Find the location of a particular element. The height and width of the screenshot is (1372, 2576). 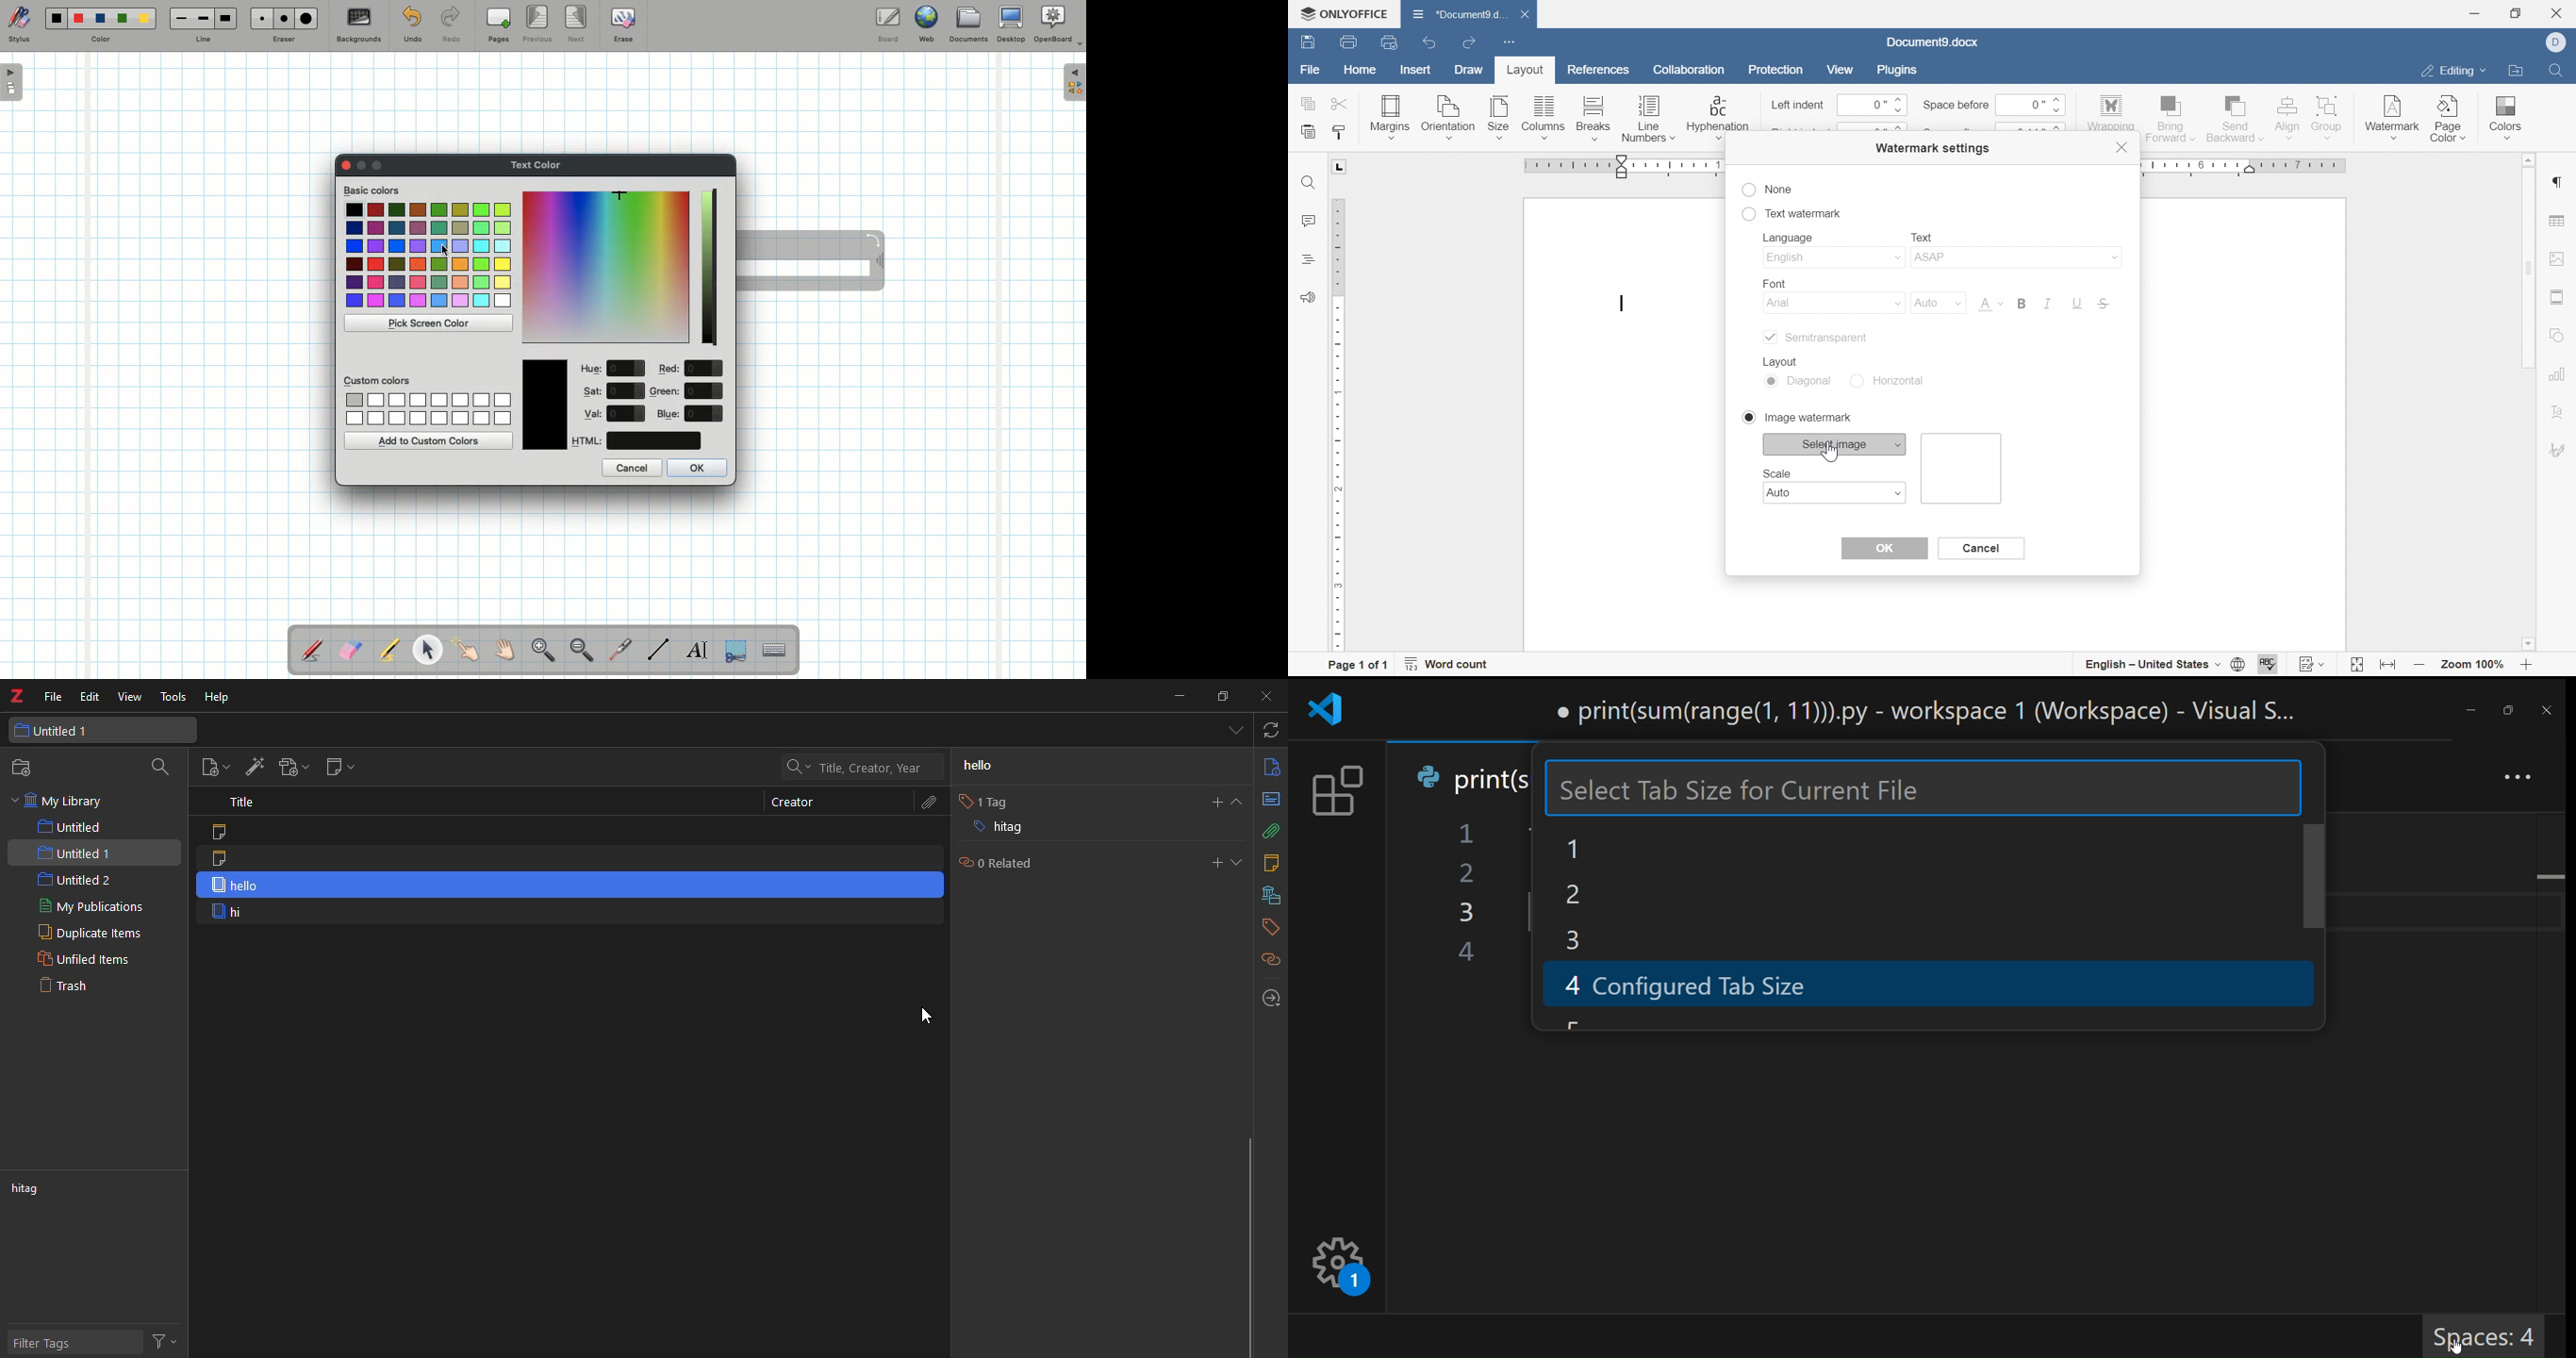

word count is located at coordinates (1447, 664).